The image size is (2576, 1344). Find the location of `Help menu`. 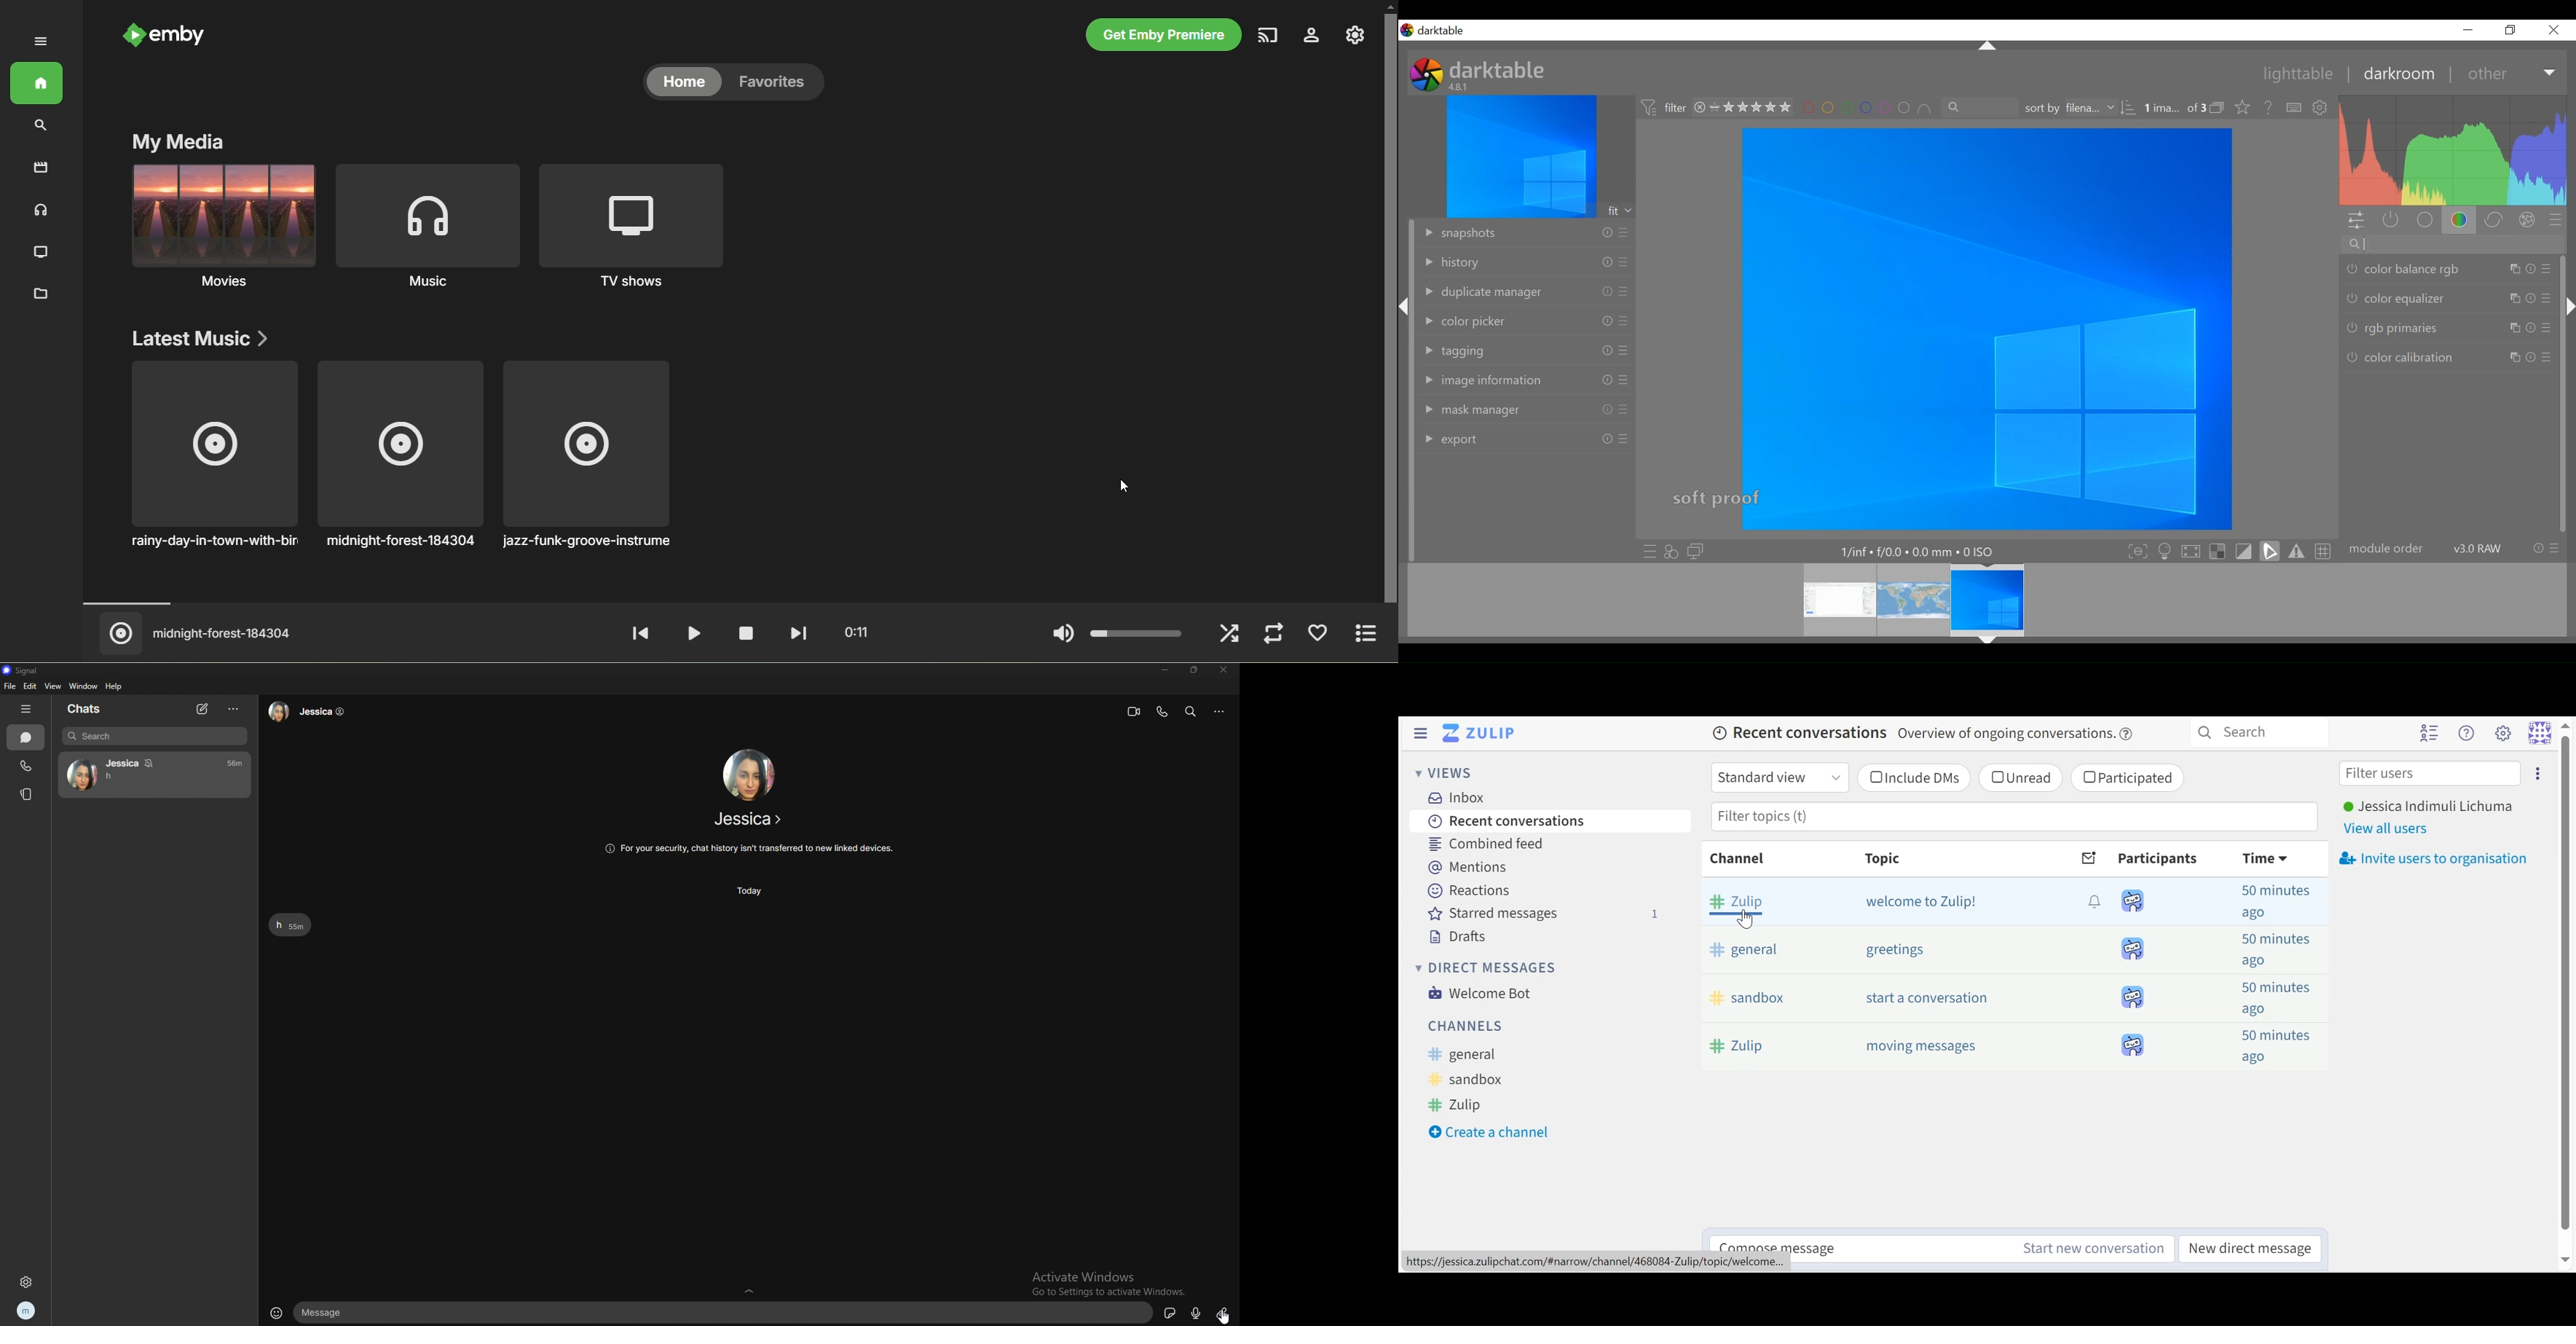

Help menu is located at coordinates (2469, 732).